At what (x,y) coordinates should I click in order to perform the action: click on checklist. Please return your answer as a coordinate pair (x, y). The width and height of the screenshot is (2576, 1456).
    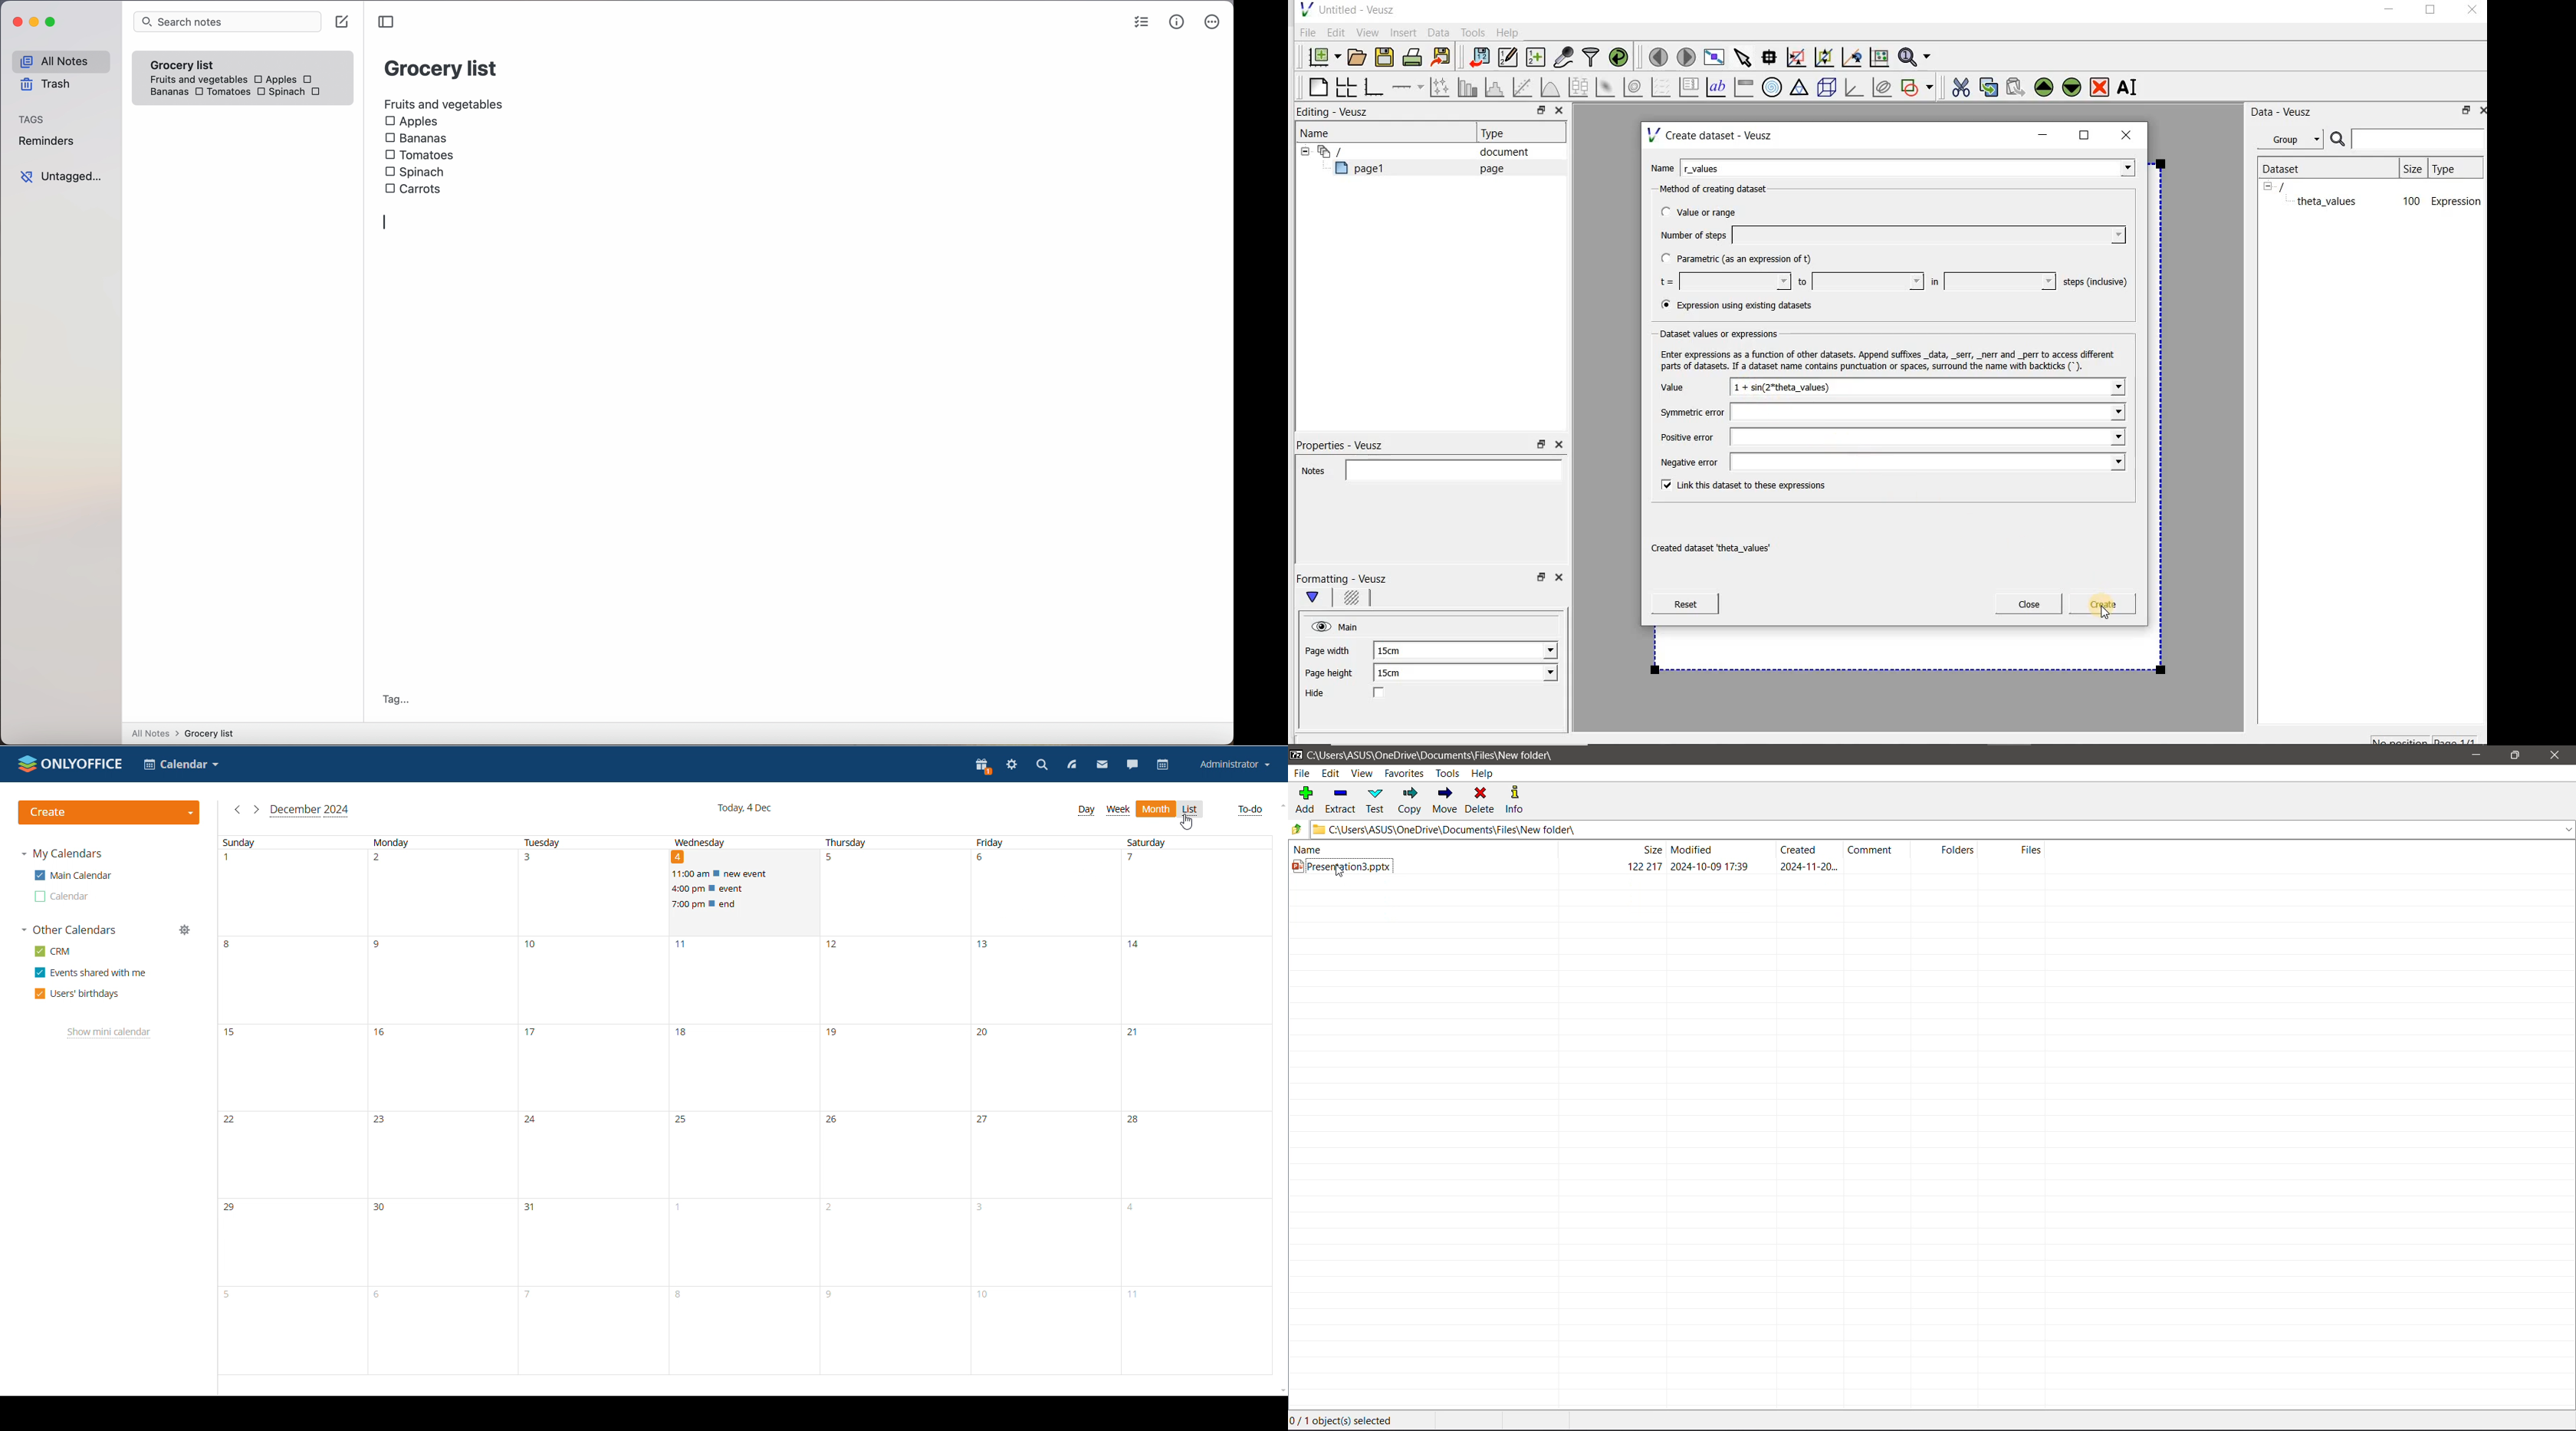
    Looking at the image, I should click on (1140, 23).